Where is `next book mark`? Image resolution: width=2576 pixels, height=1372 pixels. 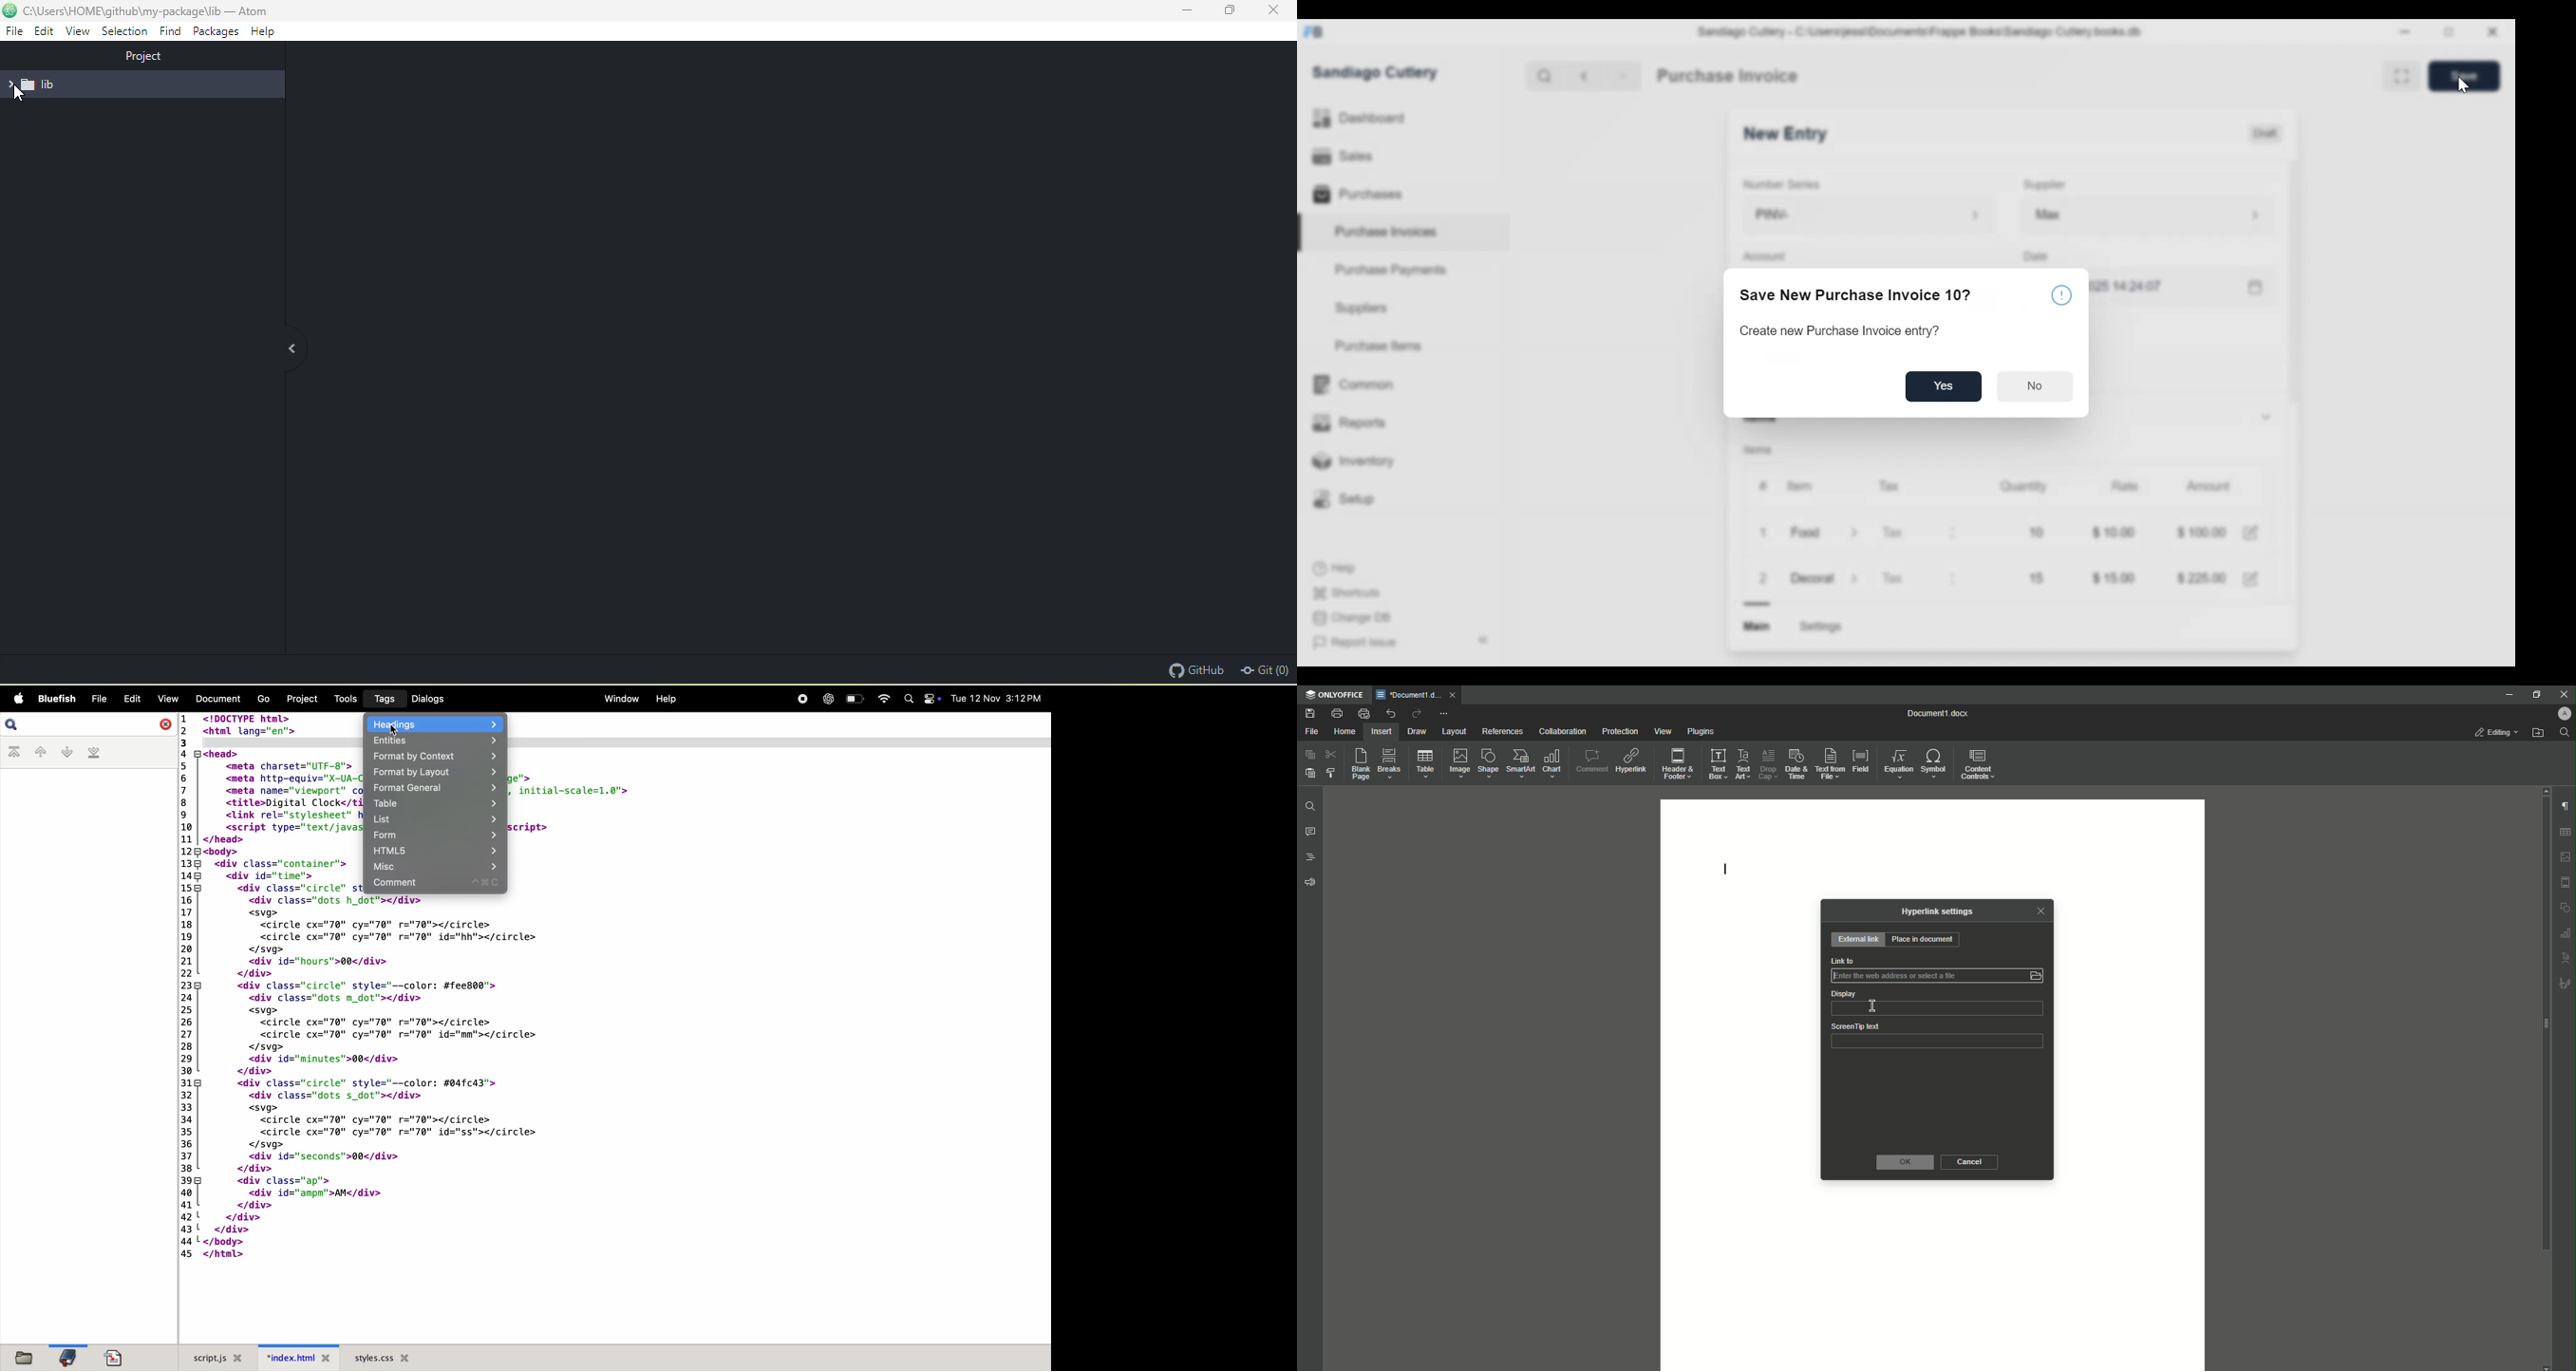
next book mark is located at coordinates (67, 752).